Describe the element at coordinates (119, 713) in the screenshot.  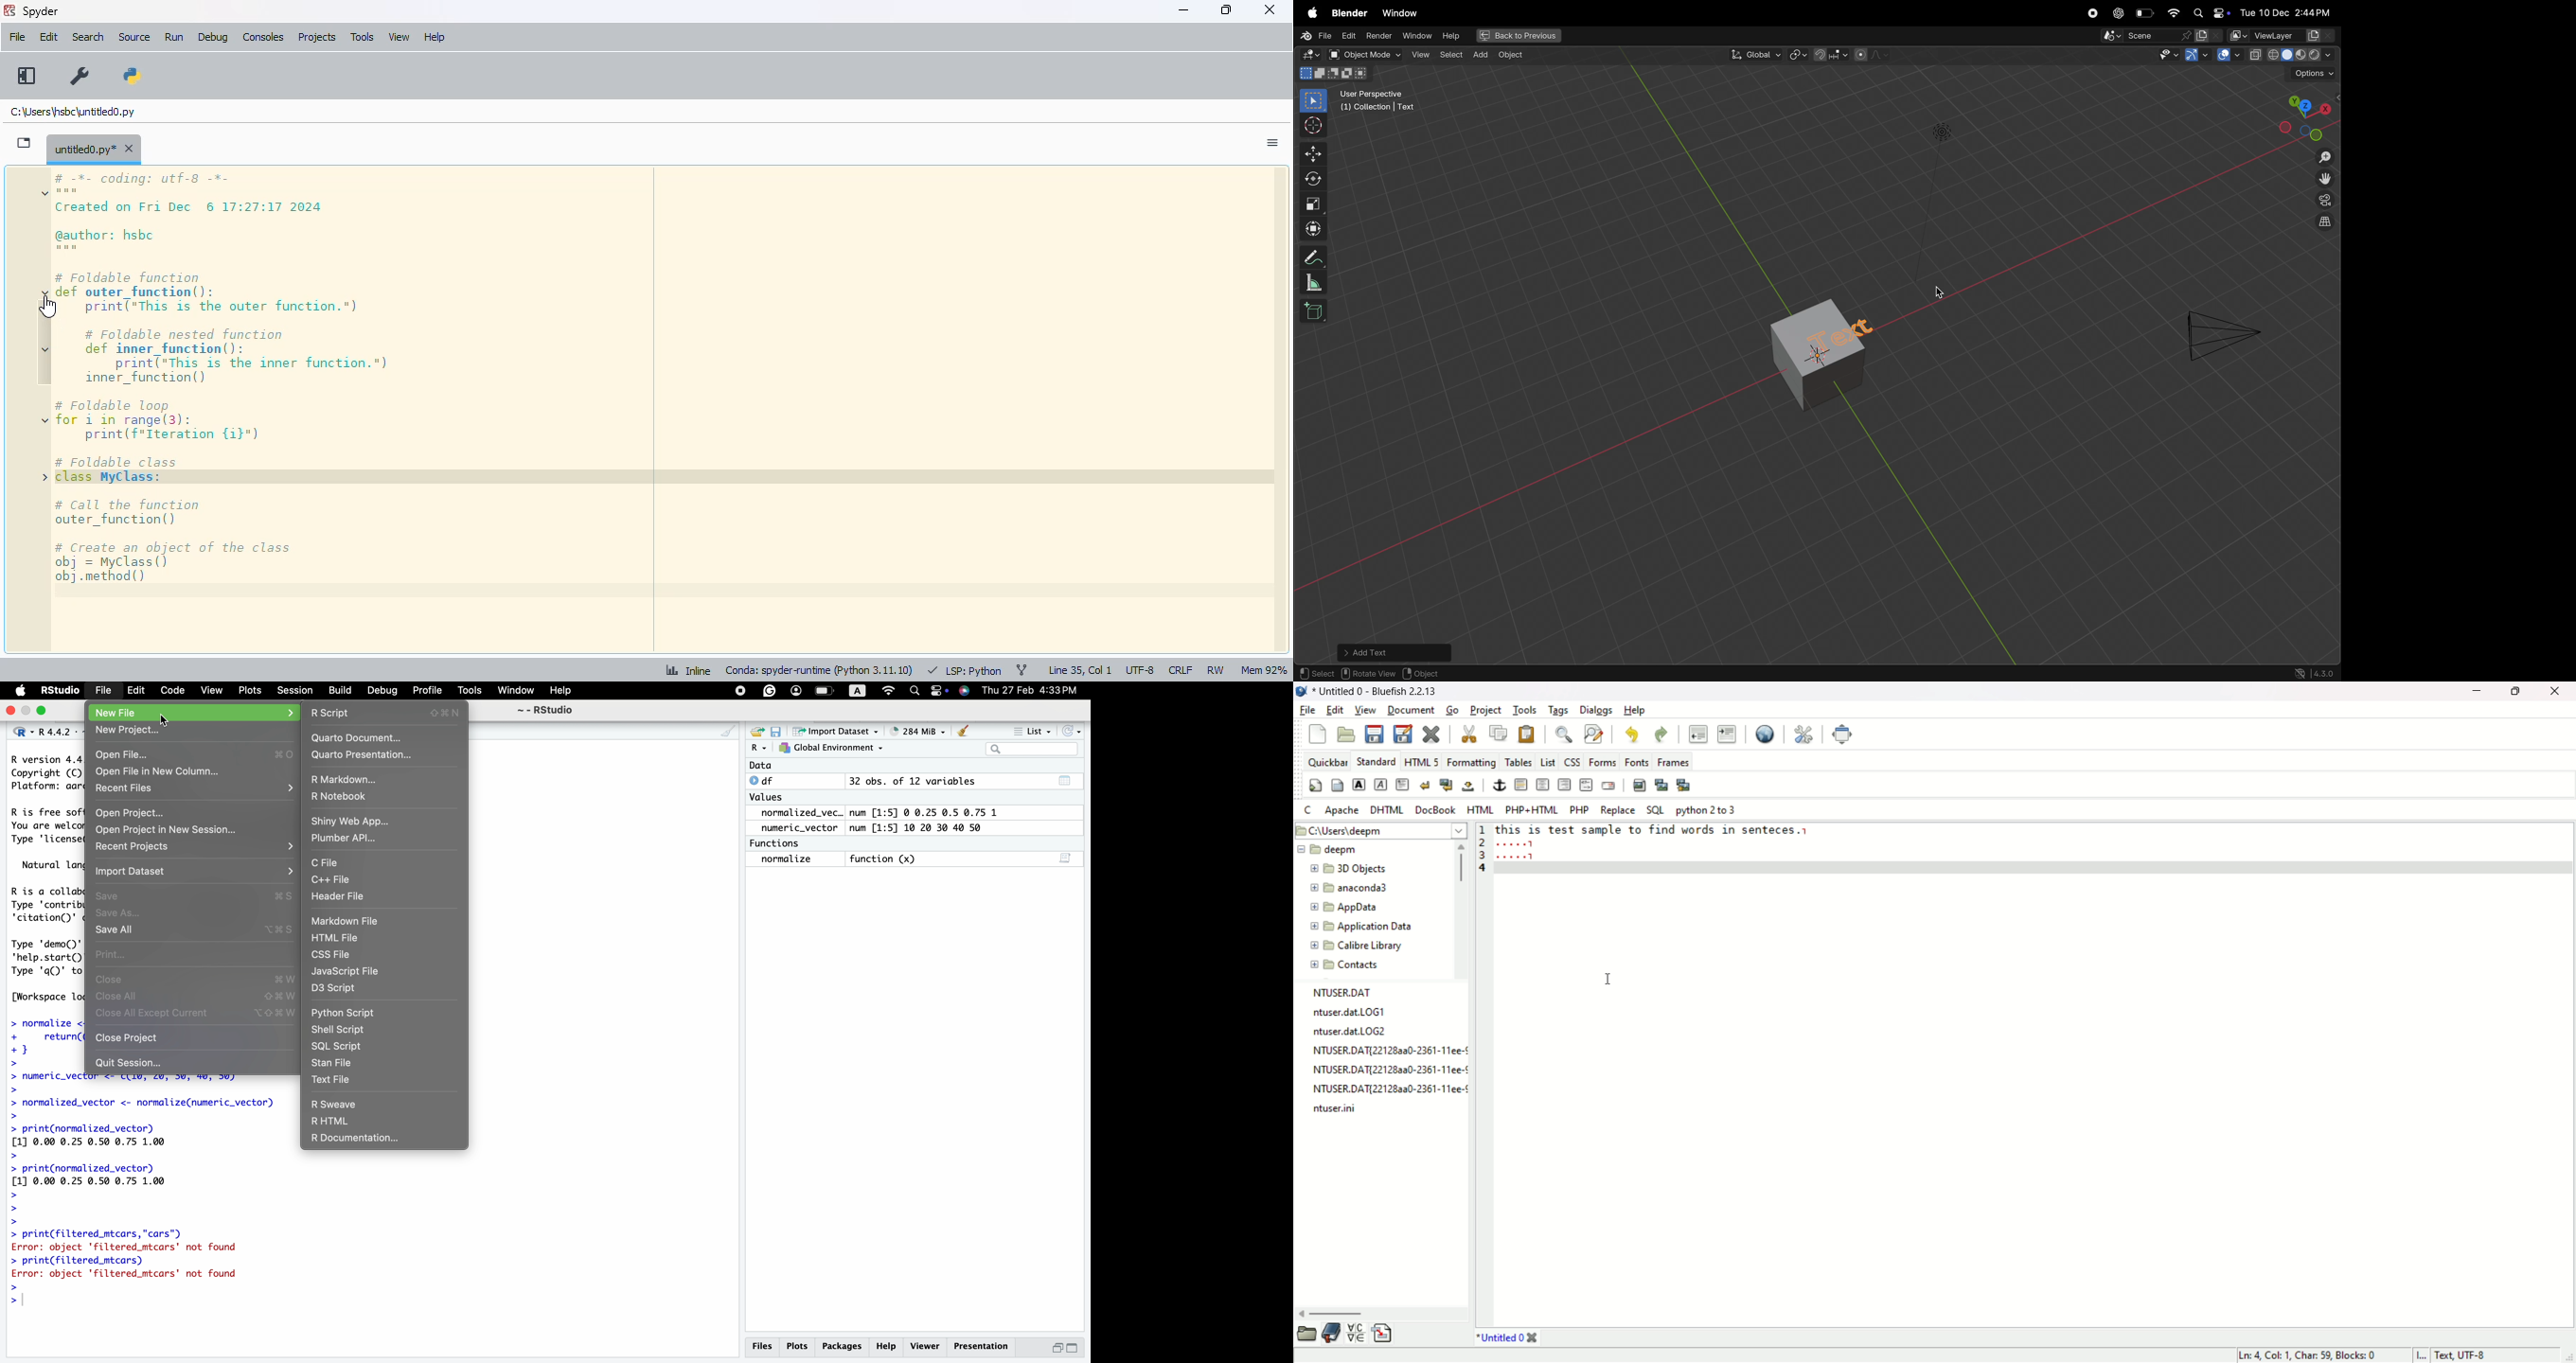
I see `New File` at that location.